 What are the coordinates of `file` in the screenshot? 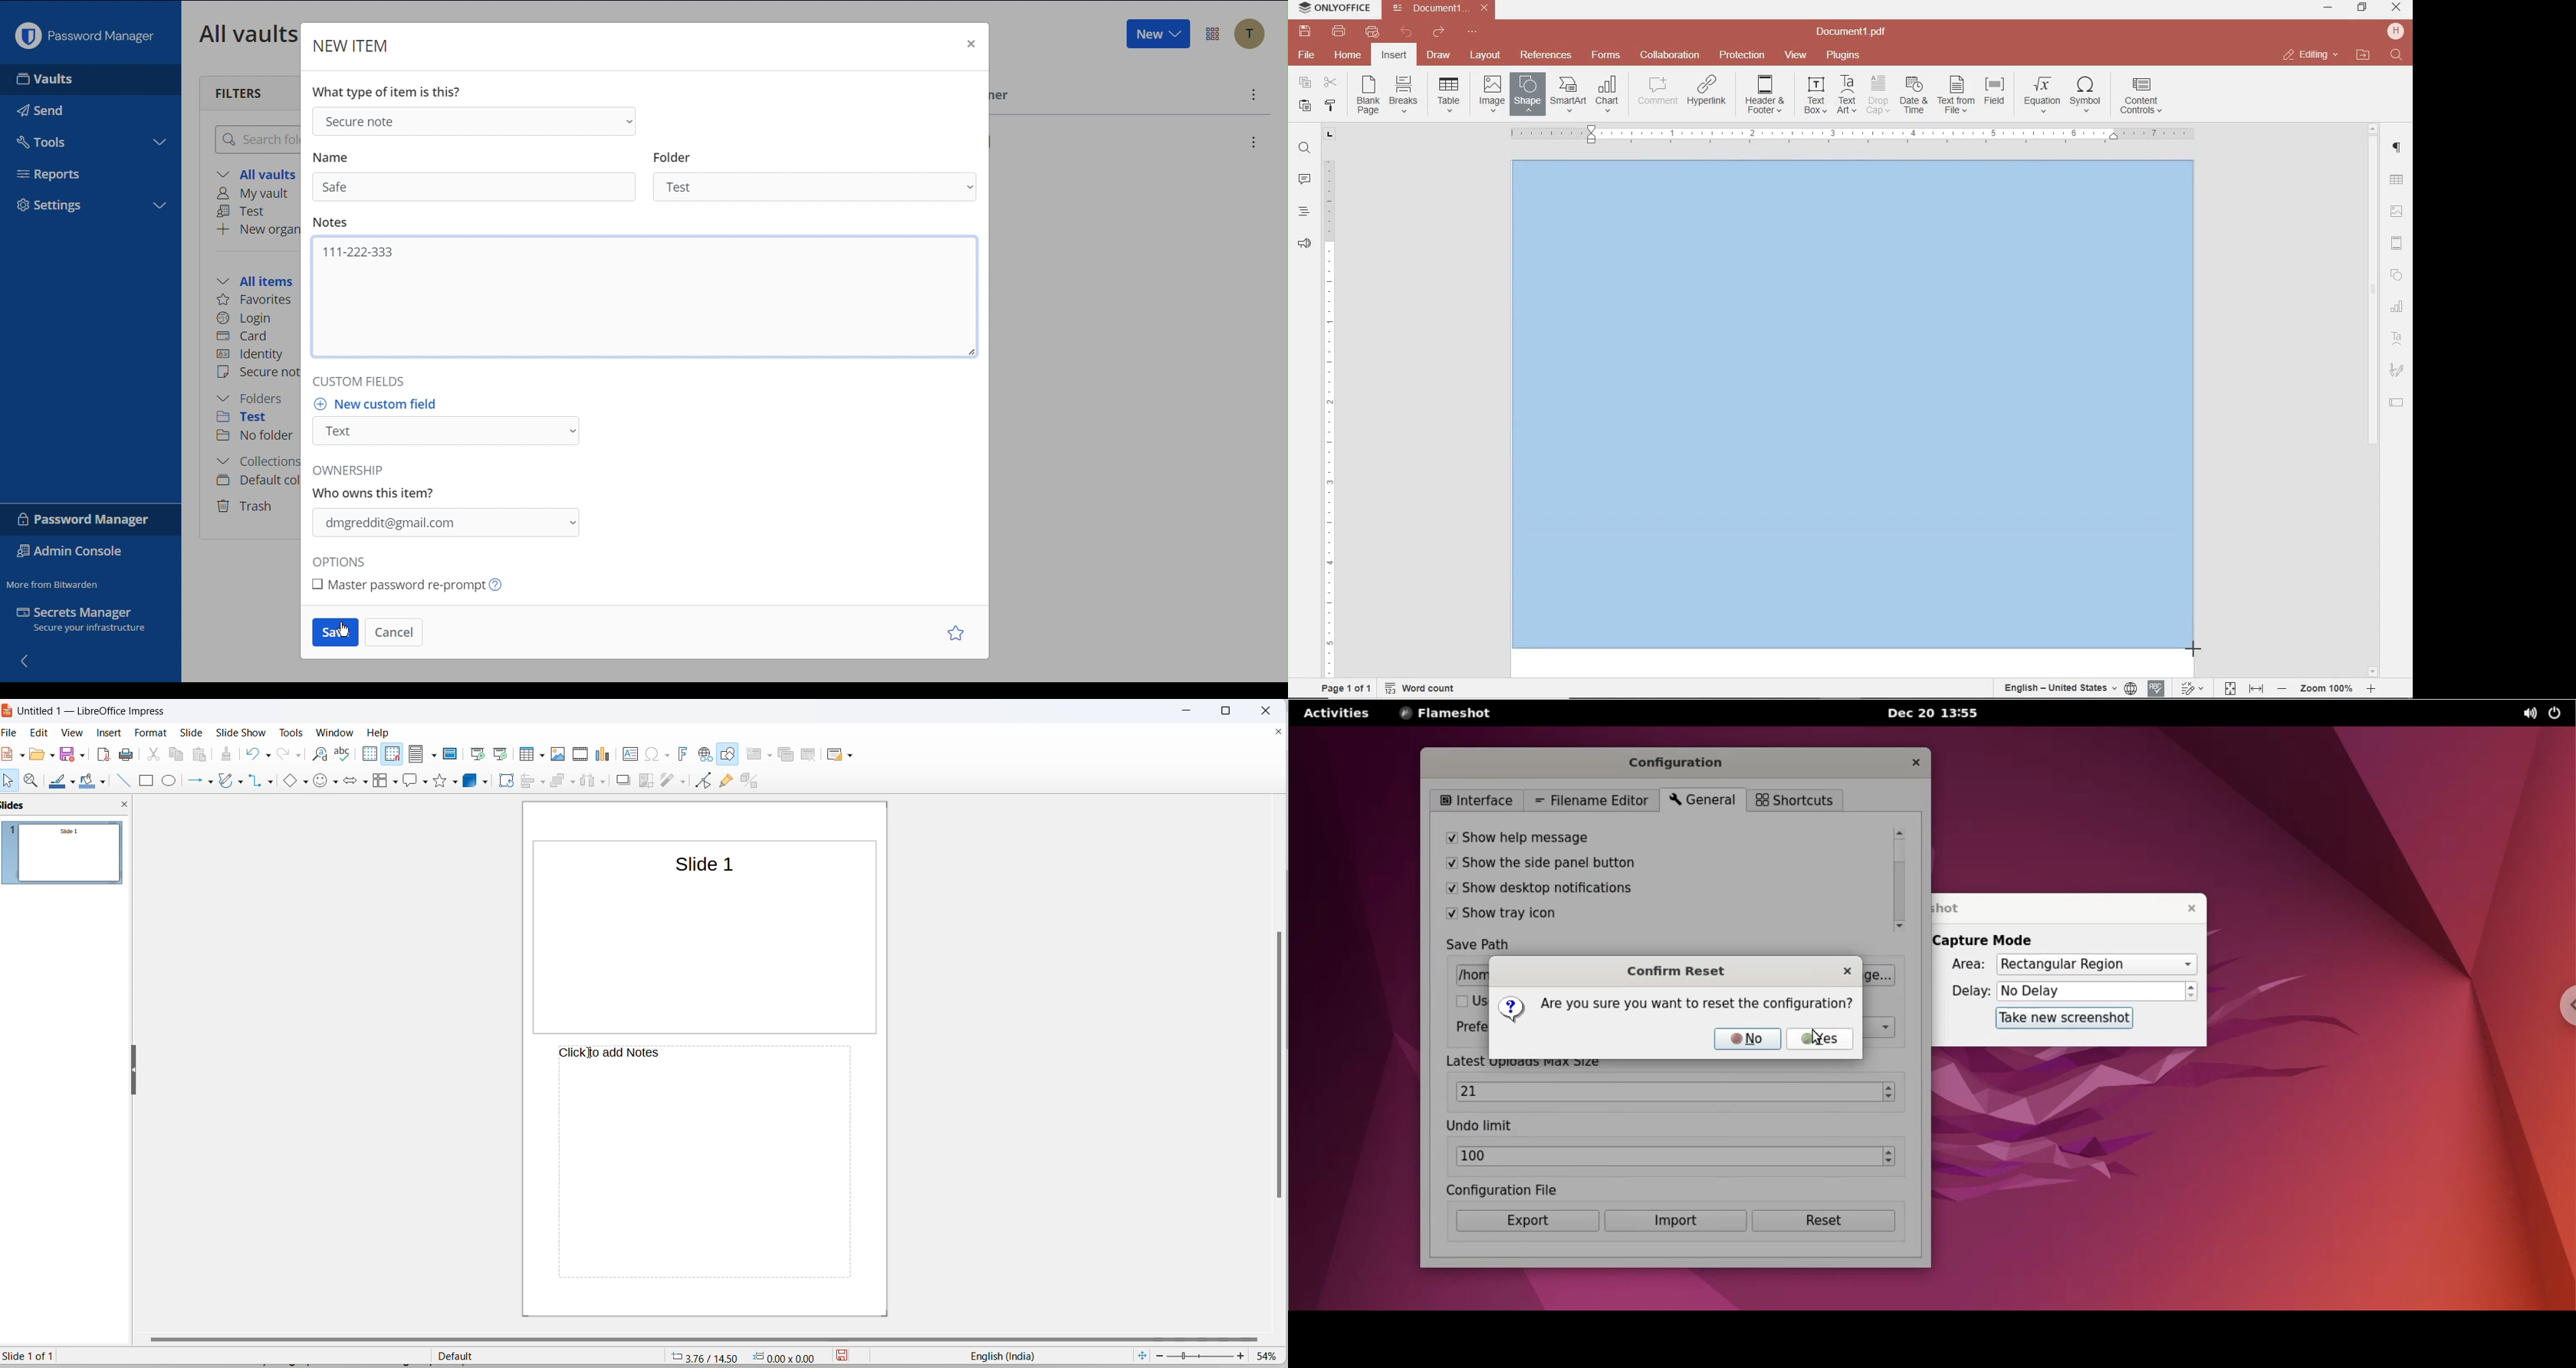 It's located at (10, 755).